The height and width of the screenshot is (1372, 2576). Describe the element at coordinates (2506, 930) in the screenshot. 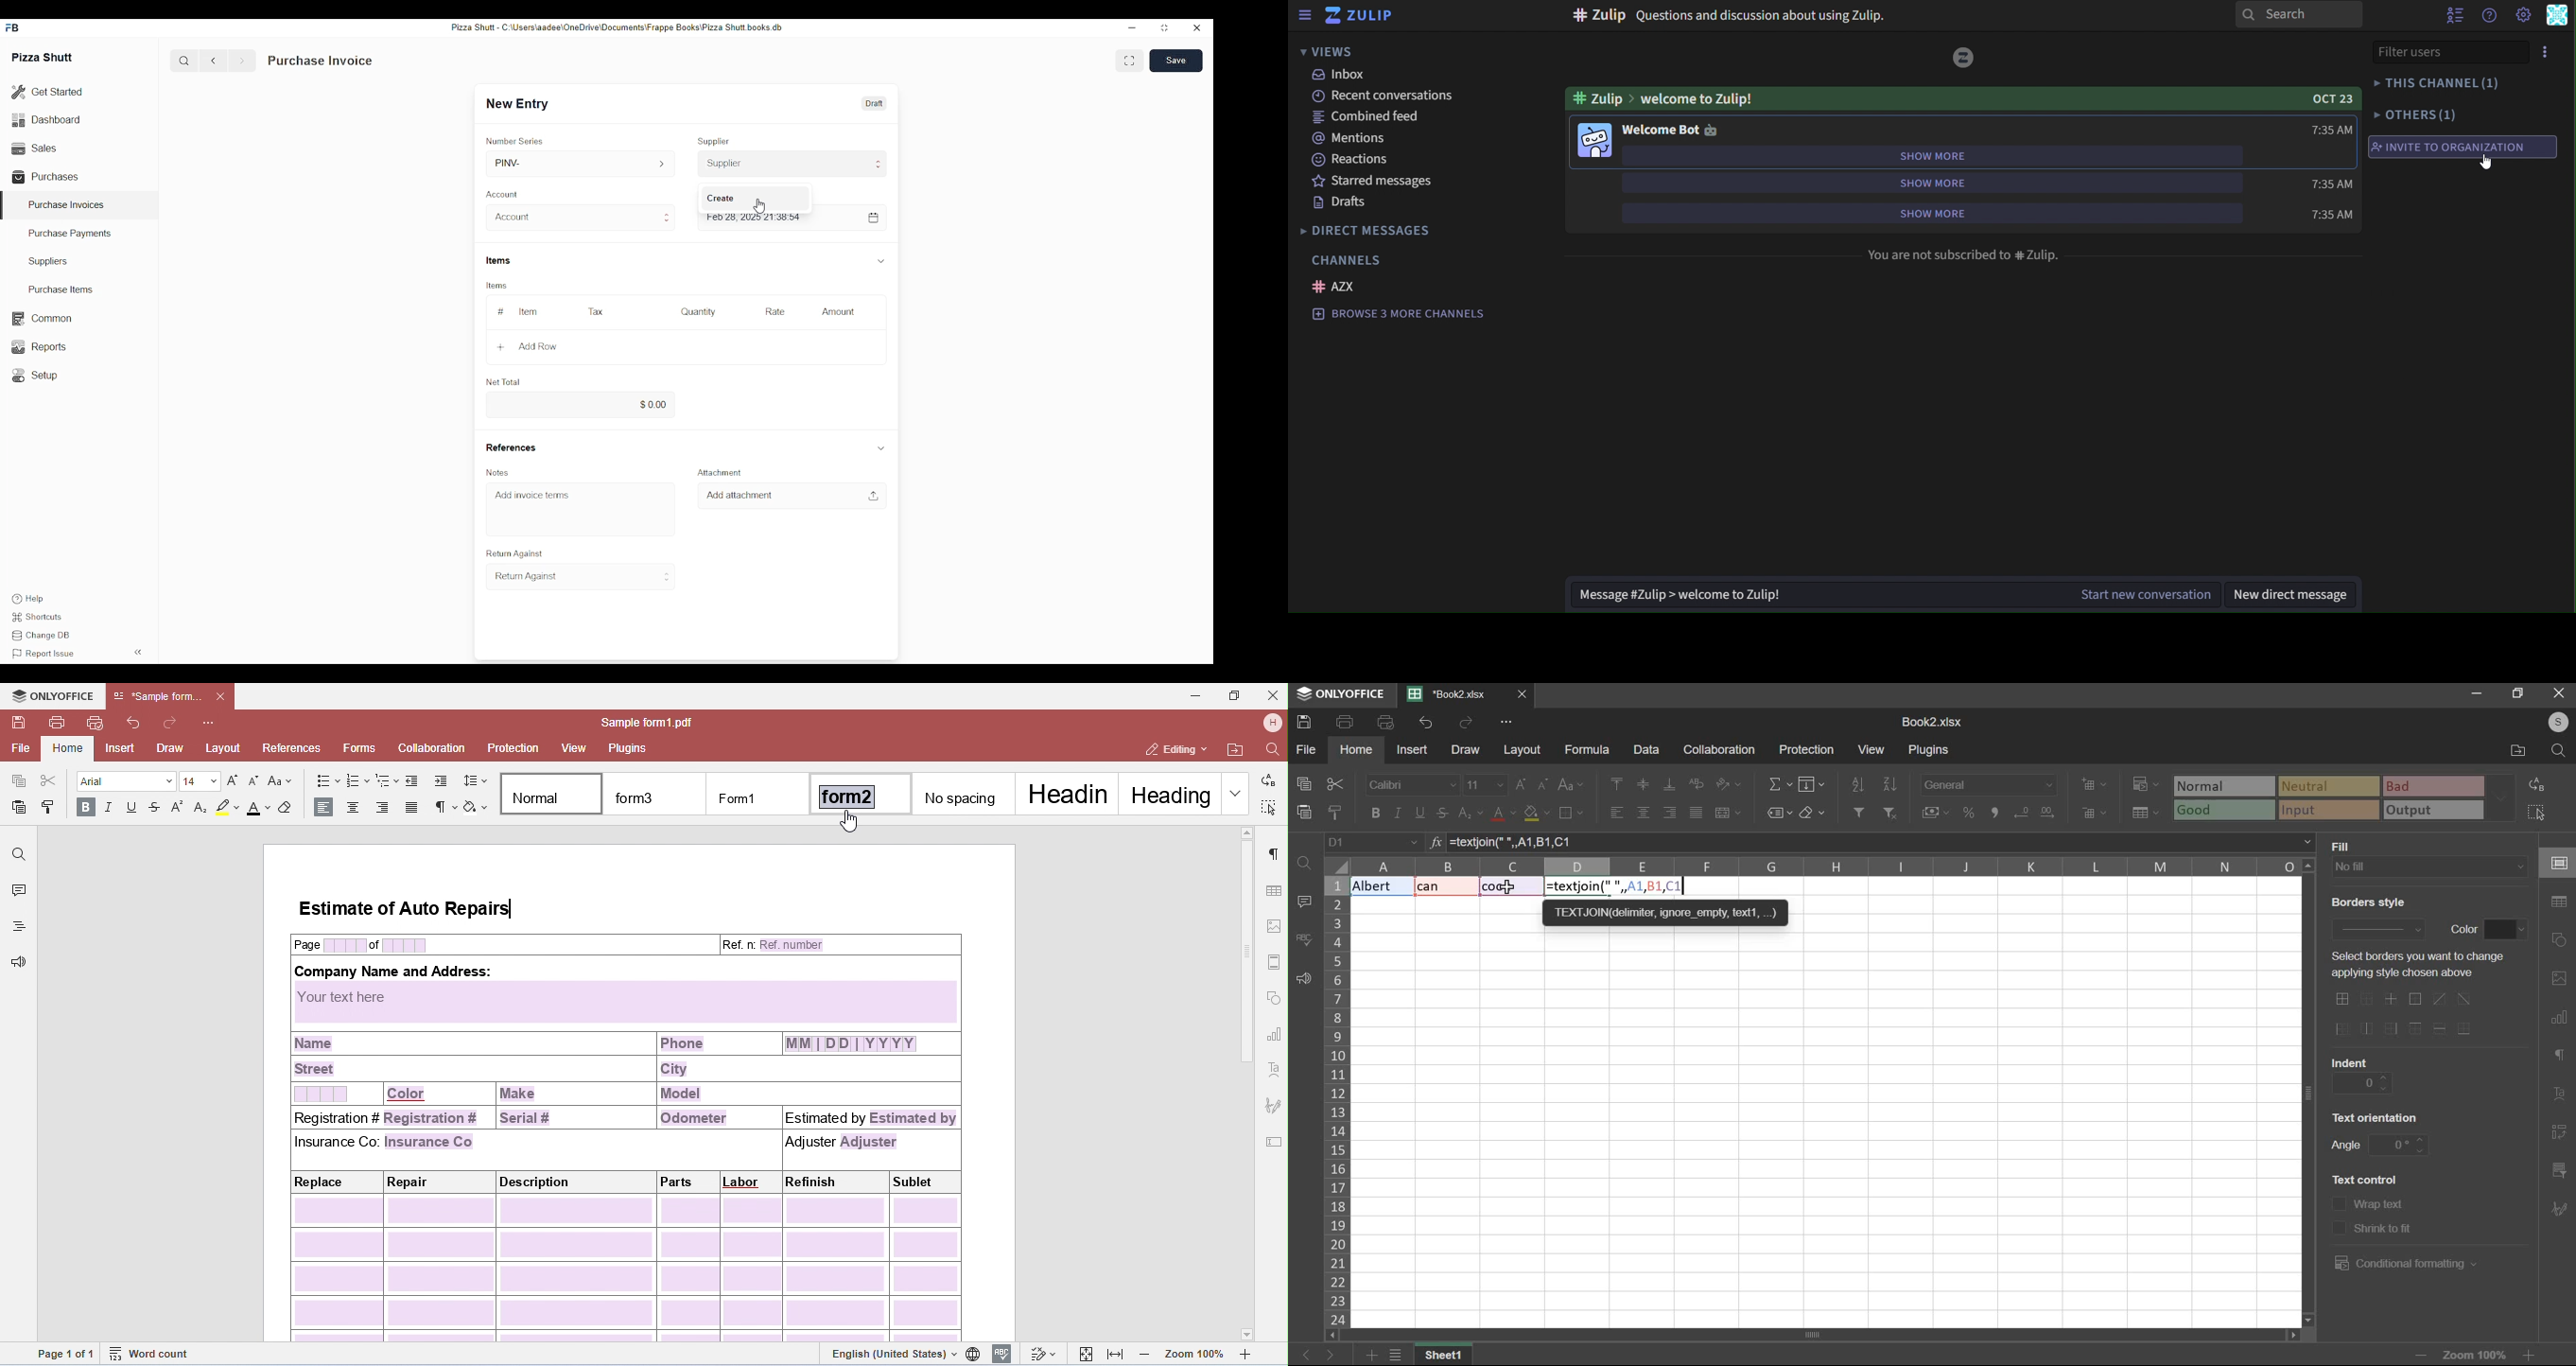

I see `border color` at that location.